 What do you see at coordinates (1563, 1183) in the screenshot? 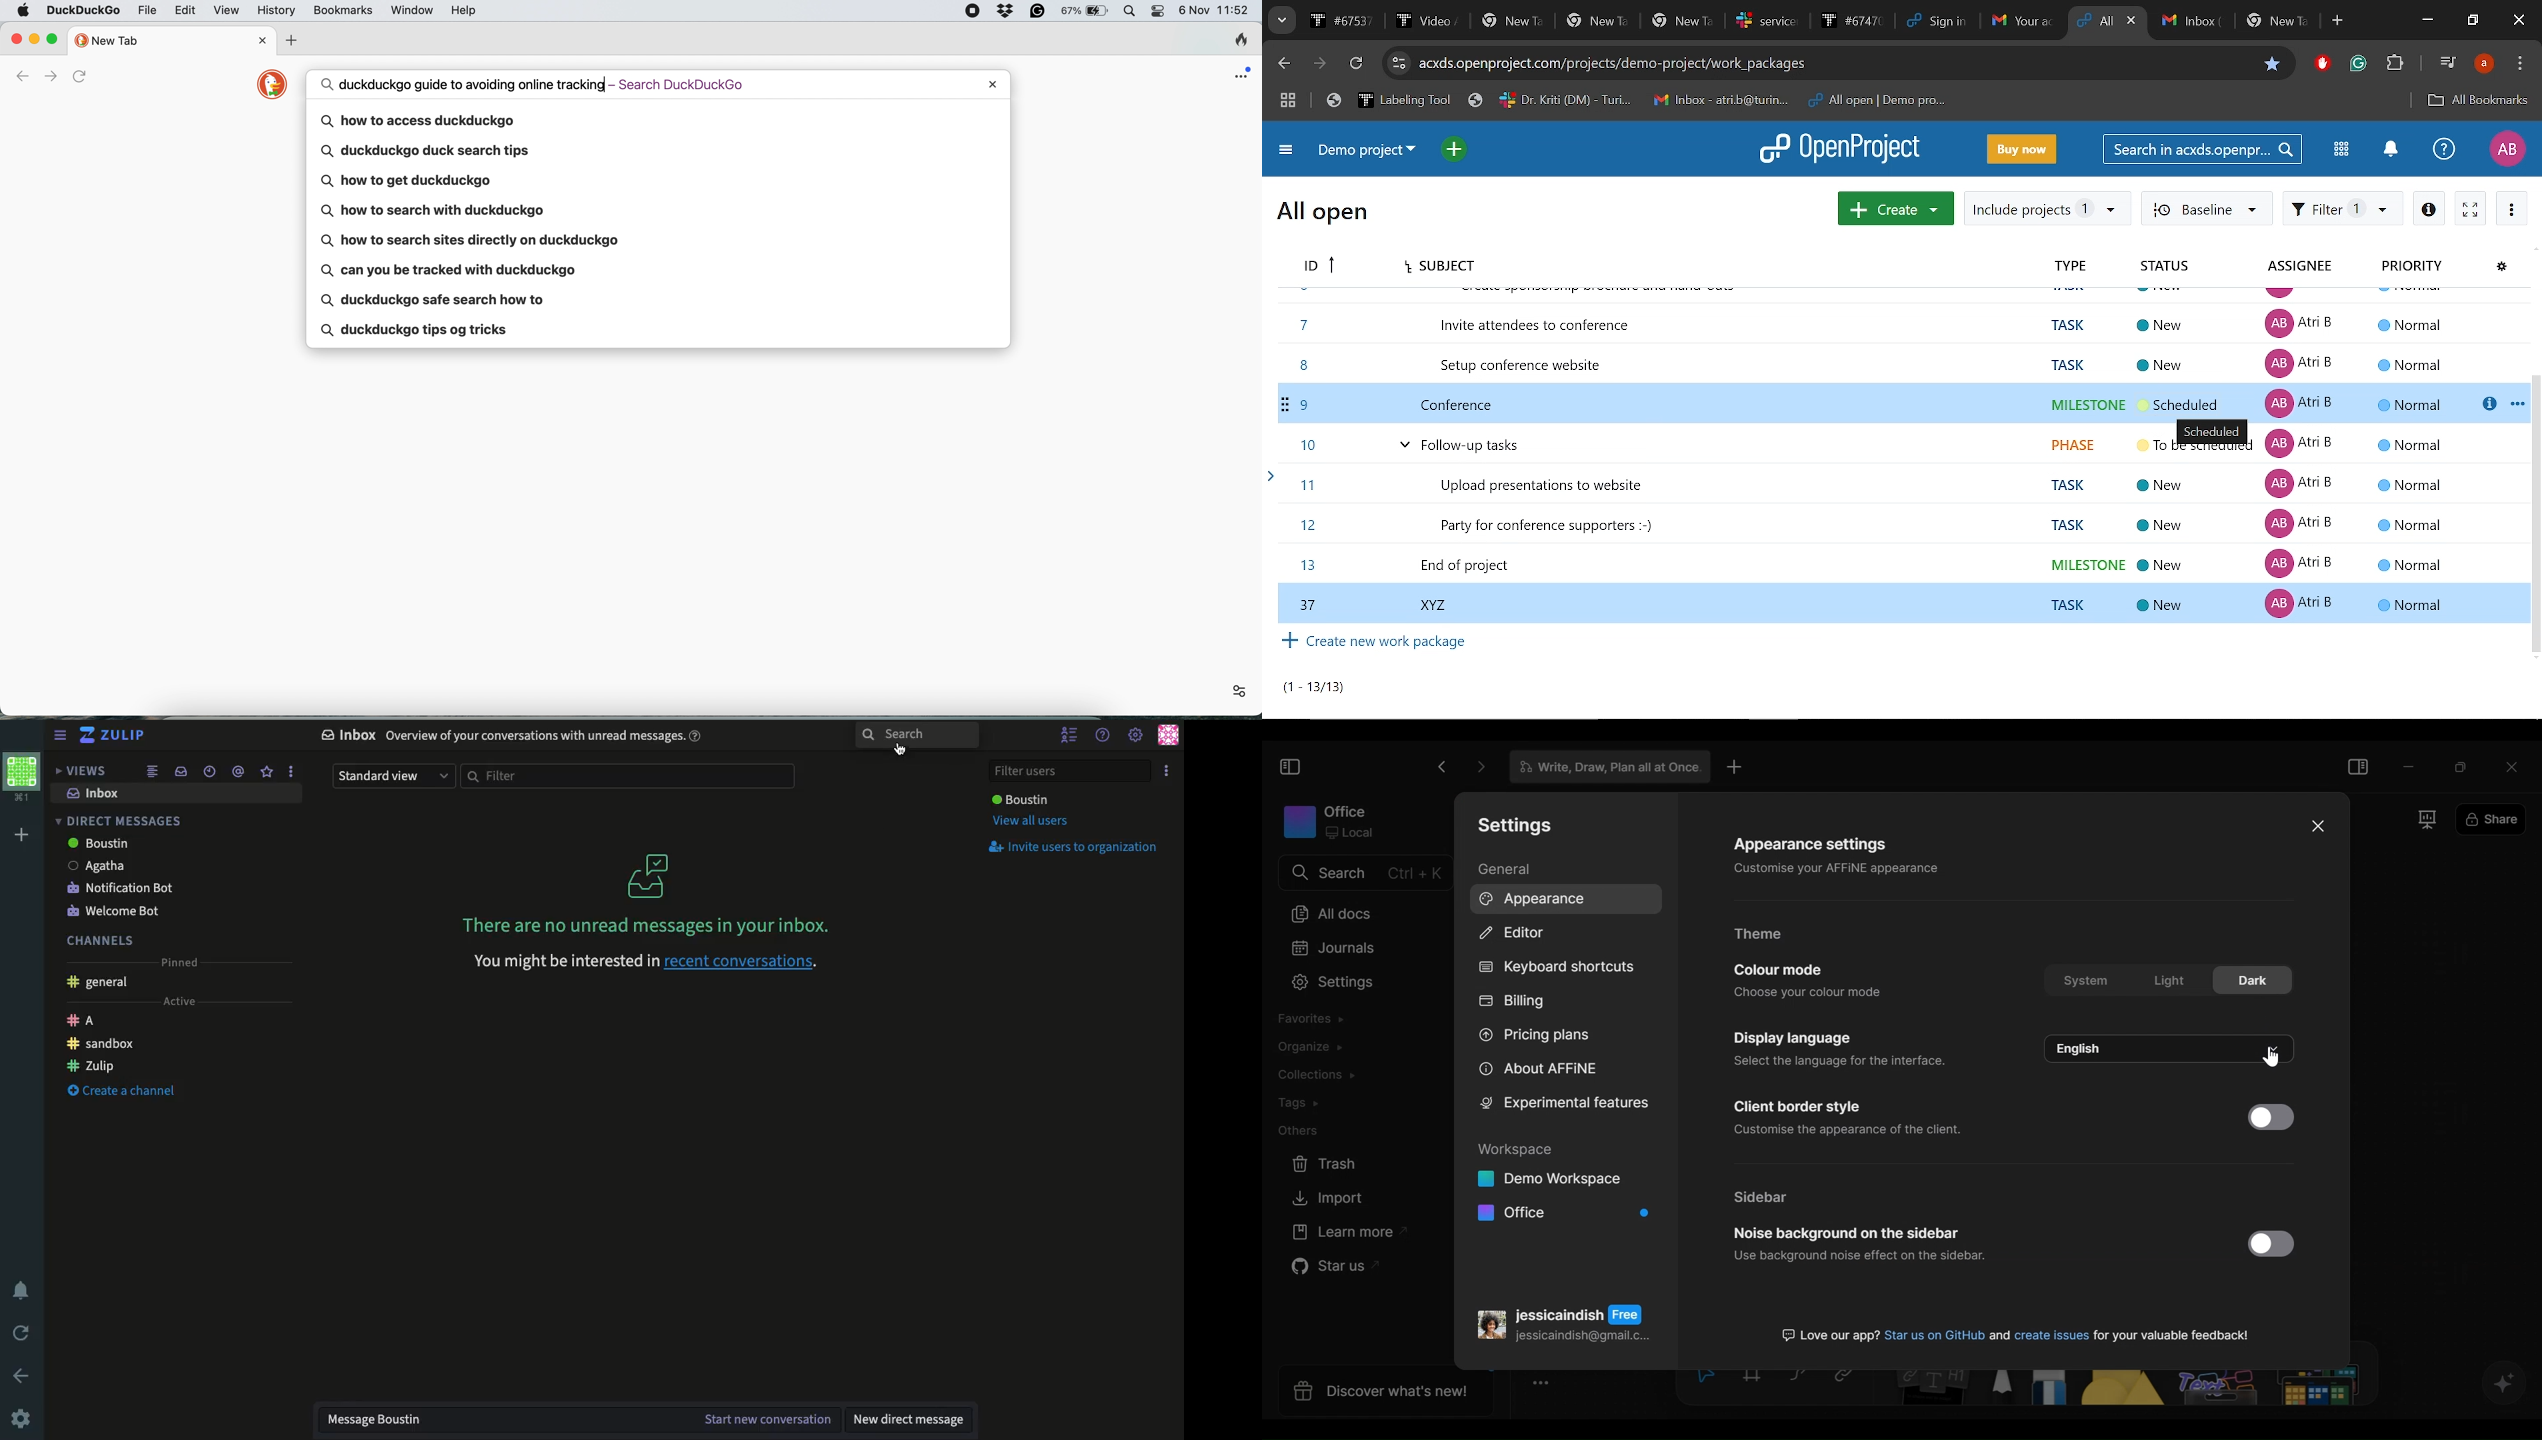
I see `Workspace` at bounding box center [1563, 1183].